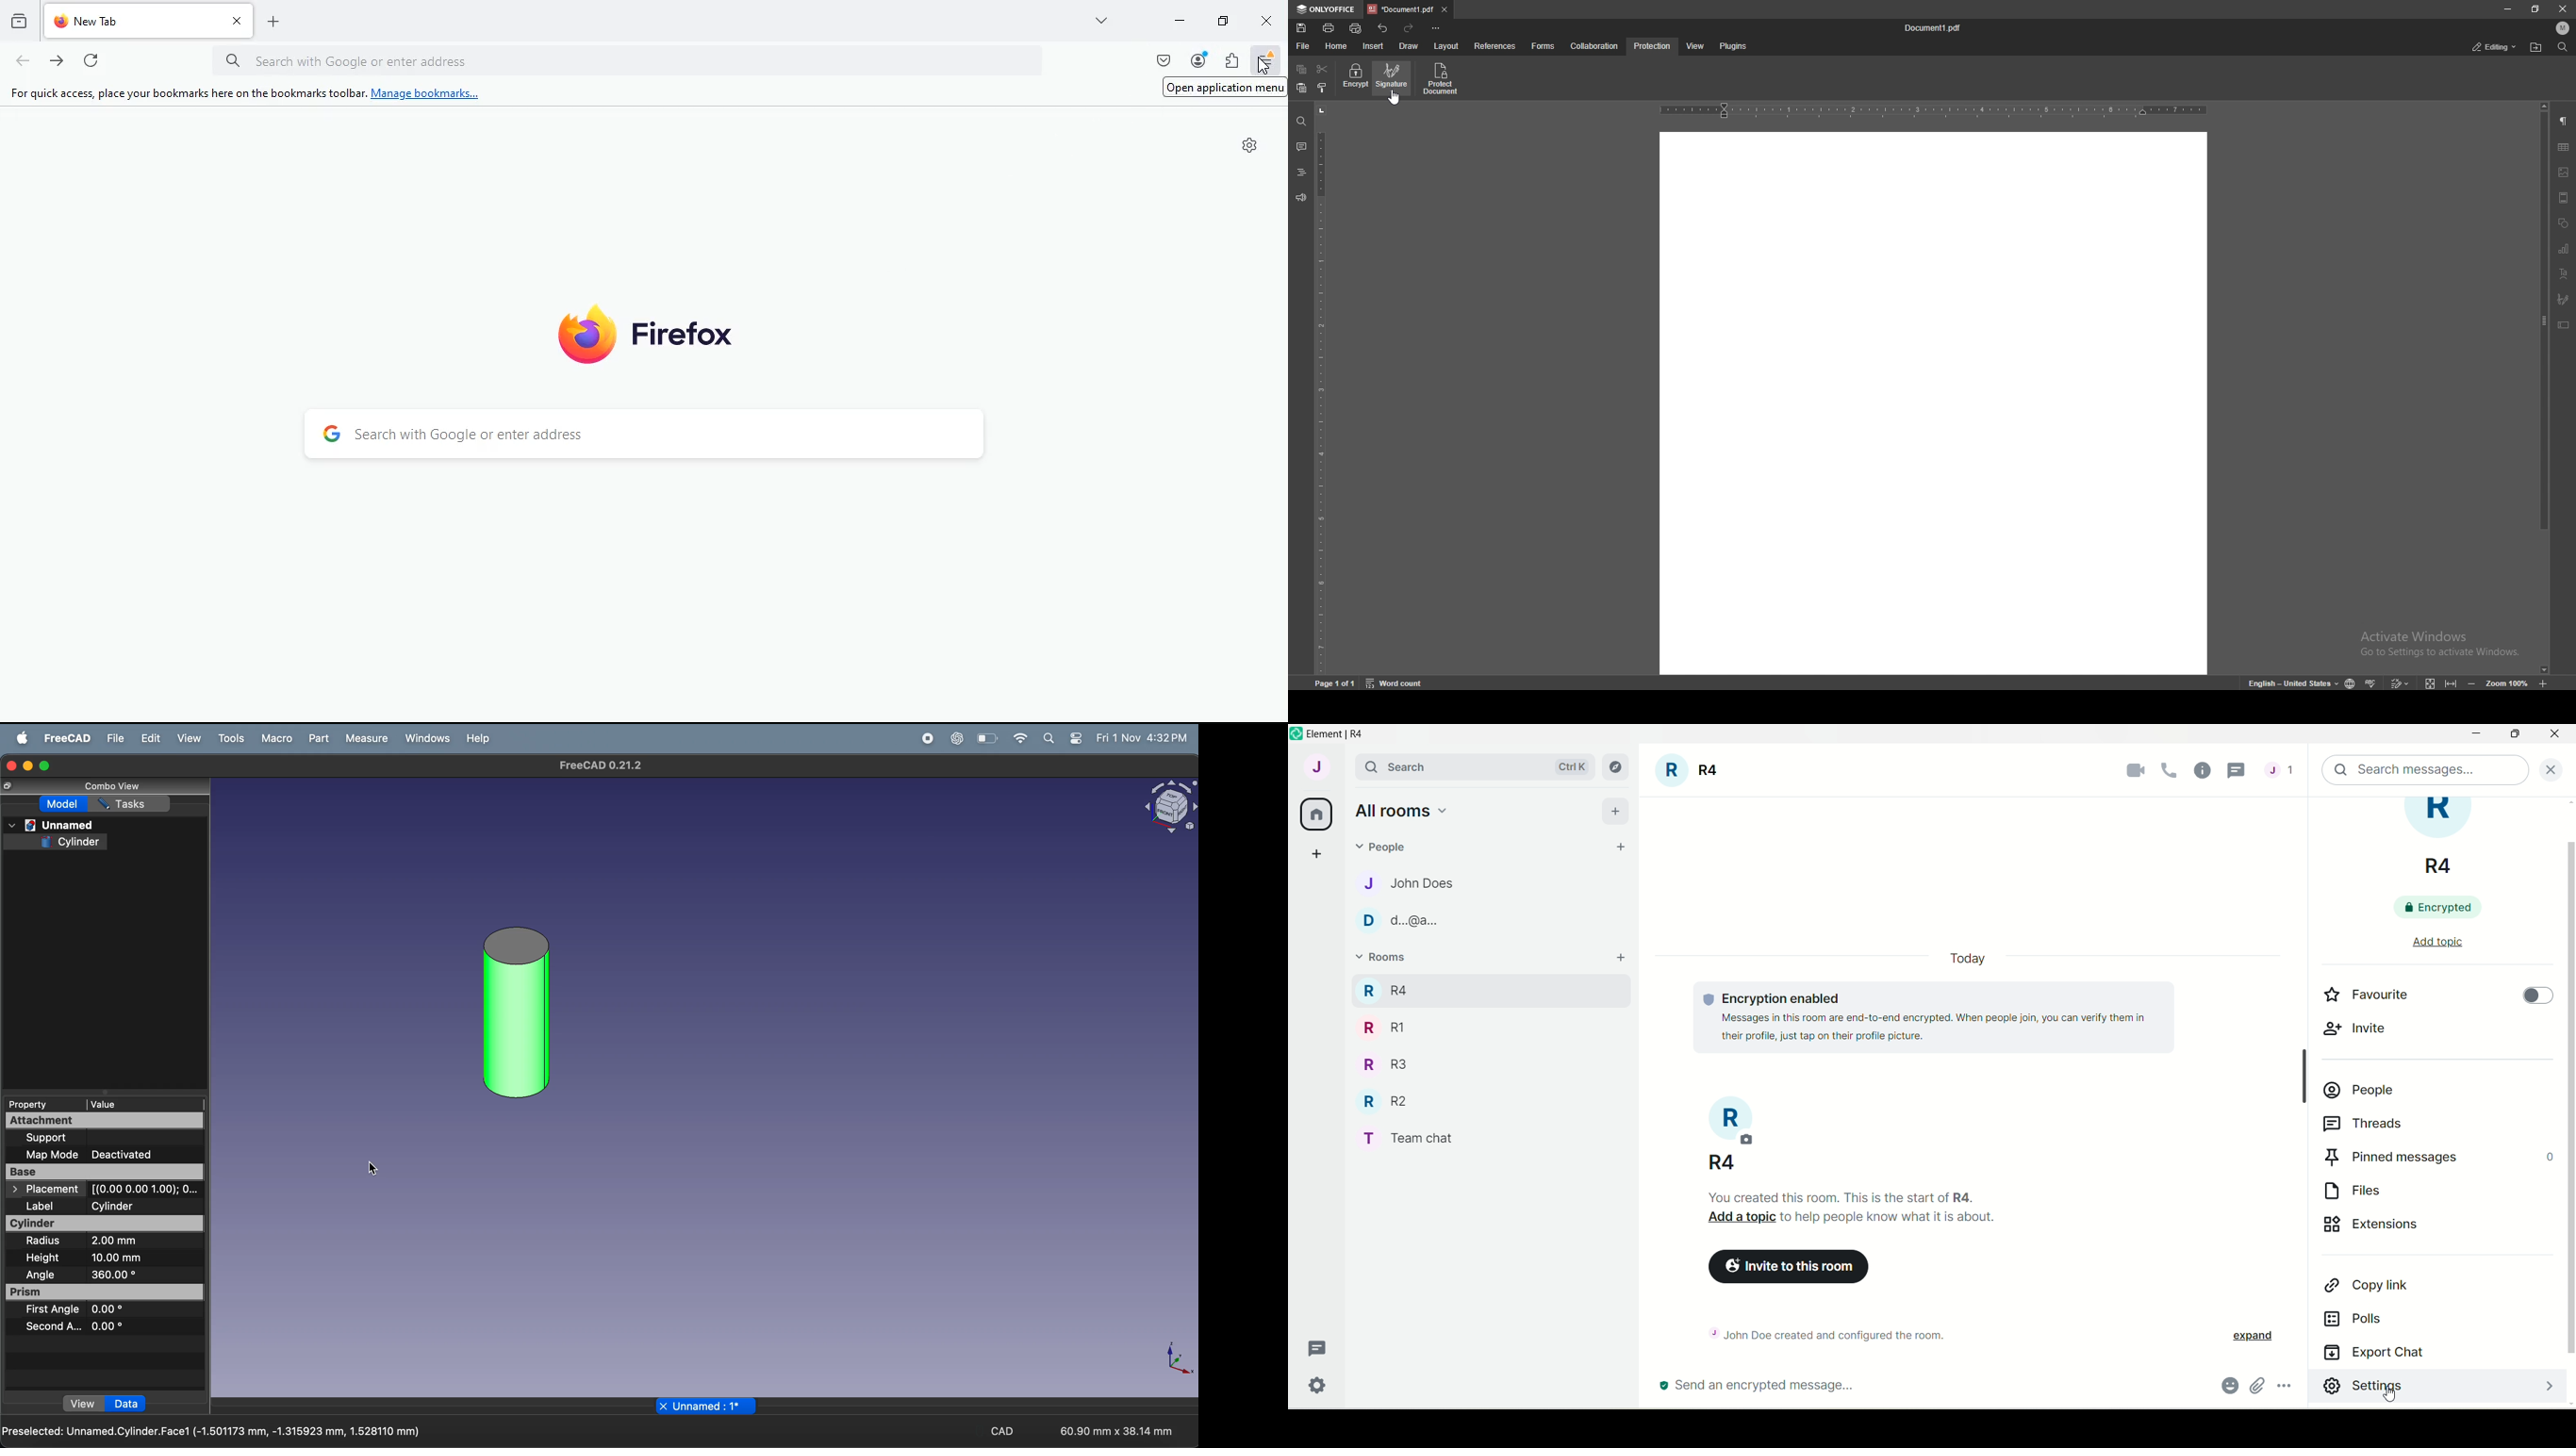 This screenshot has width=2576, height=1456. Describe the element at coordinates (277, 739) in the screenshot. I see `macro` at that location.